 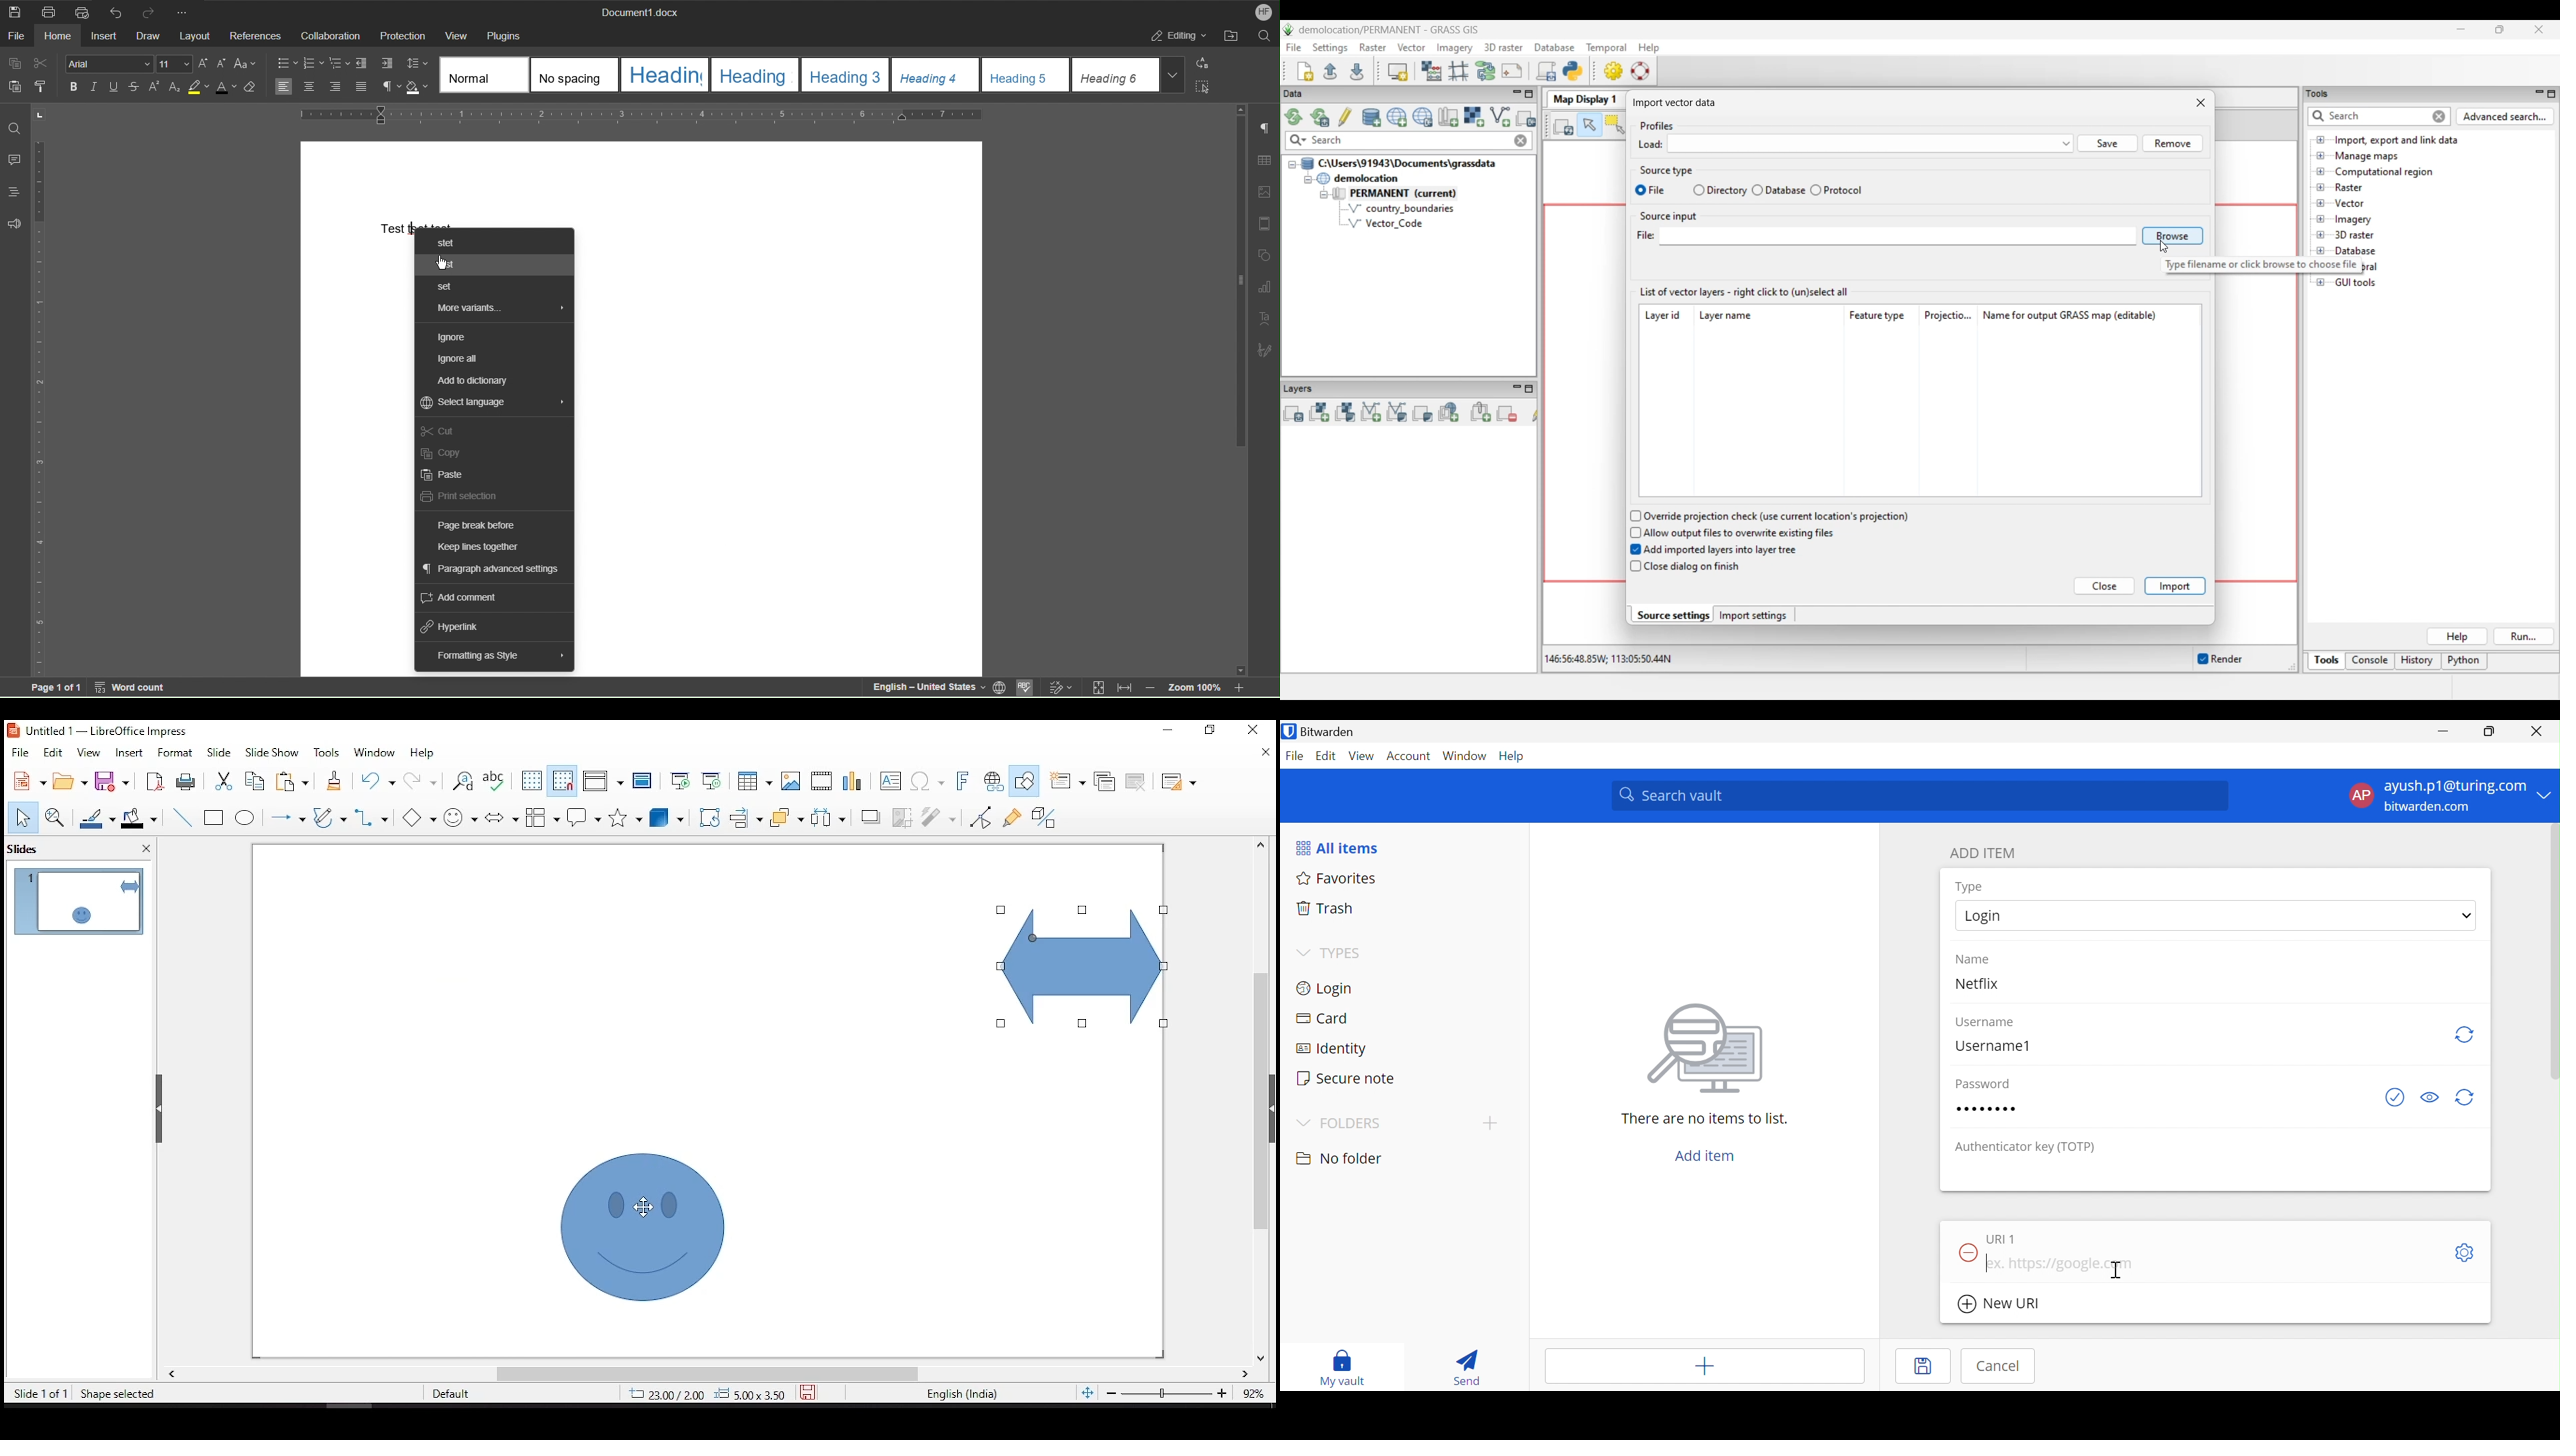 What do you see at coordinates (2545, 794) in the screenshot?
I see `Drop down` at bounding box center [2545, 794].